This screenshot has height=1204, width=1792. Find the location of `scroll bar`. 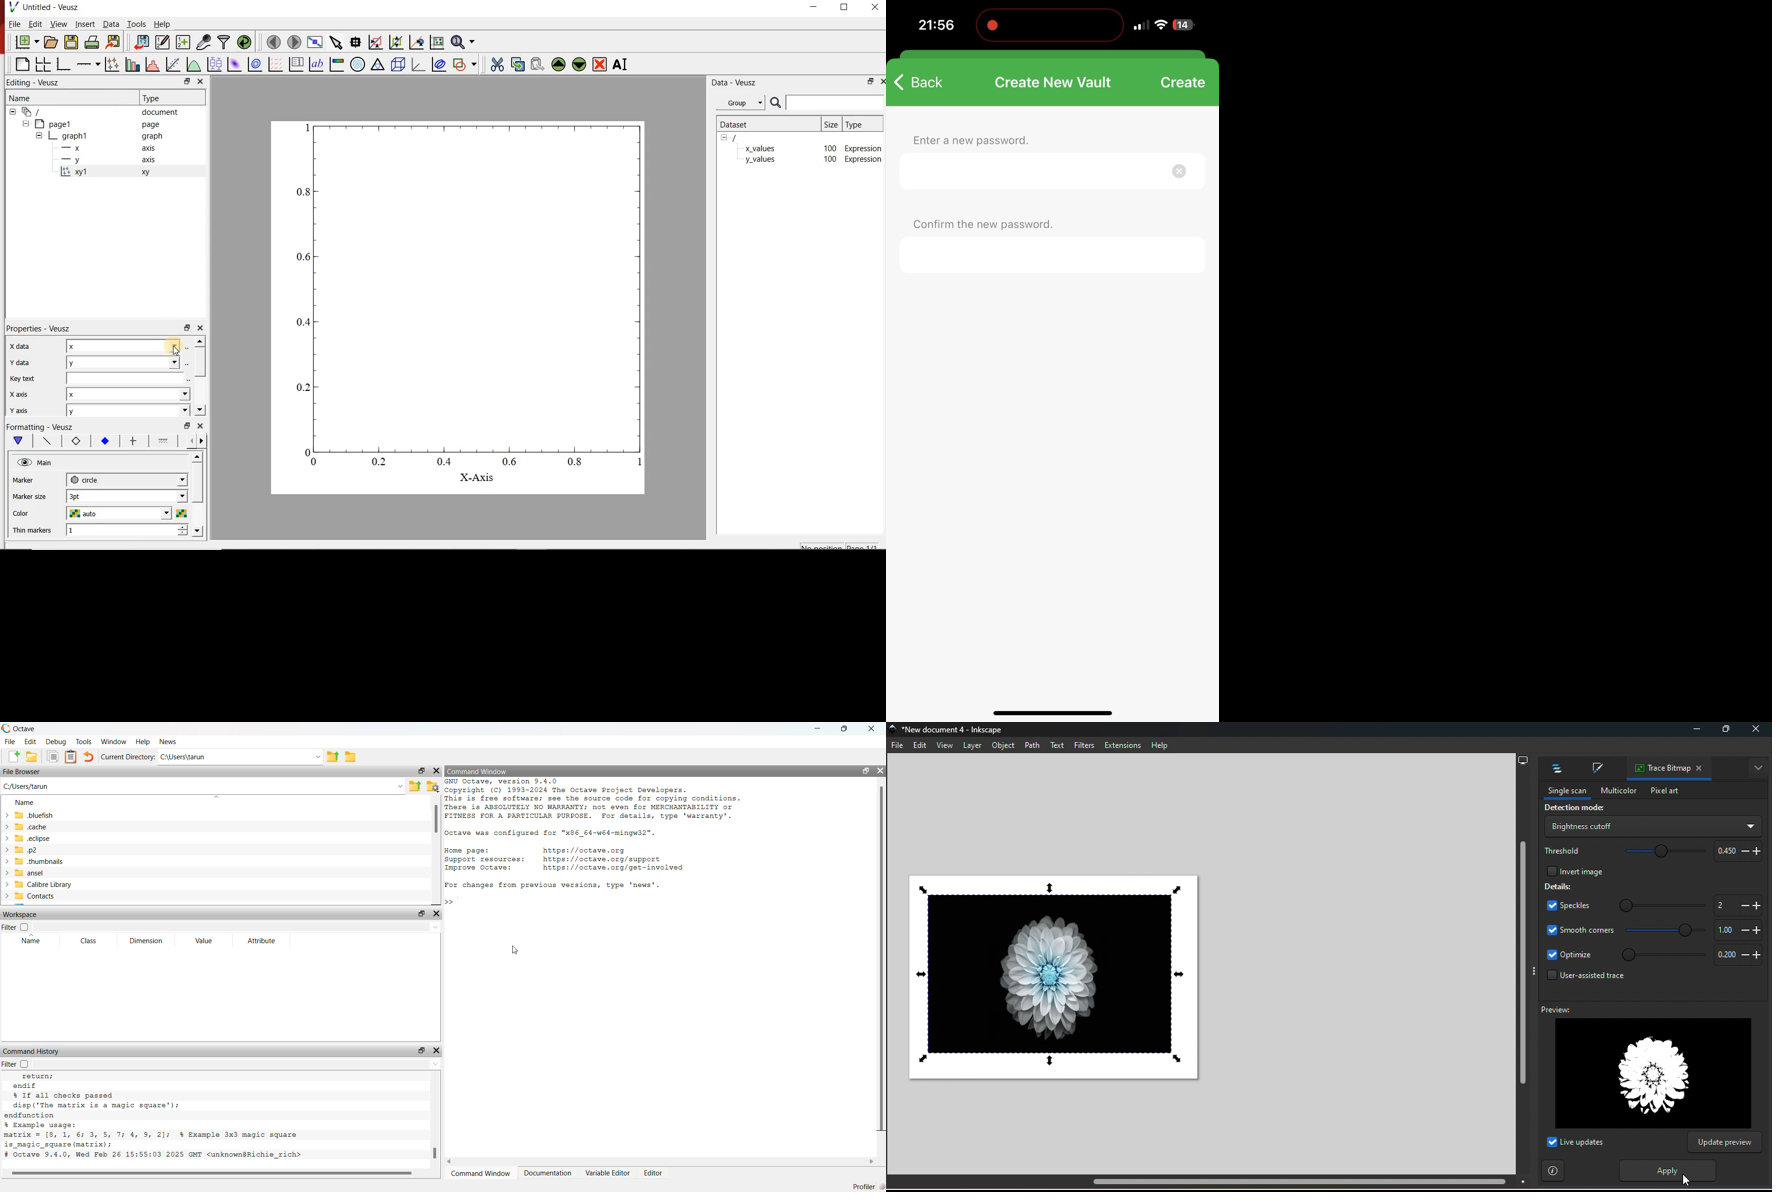

scroll bar is located at coordinates (434, 821).